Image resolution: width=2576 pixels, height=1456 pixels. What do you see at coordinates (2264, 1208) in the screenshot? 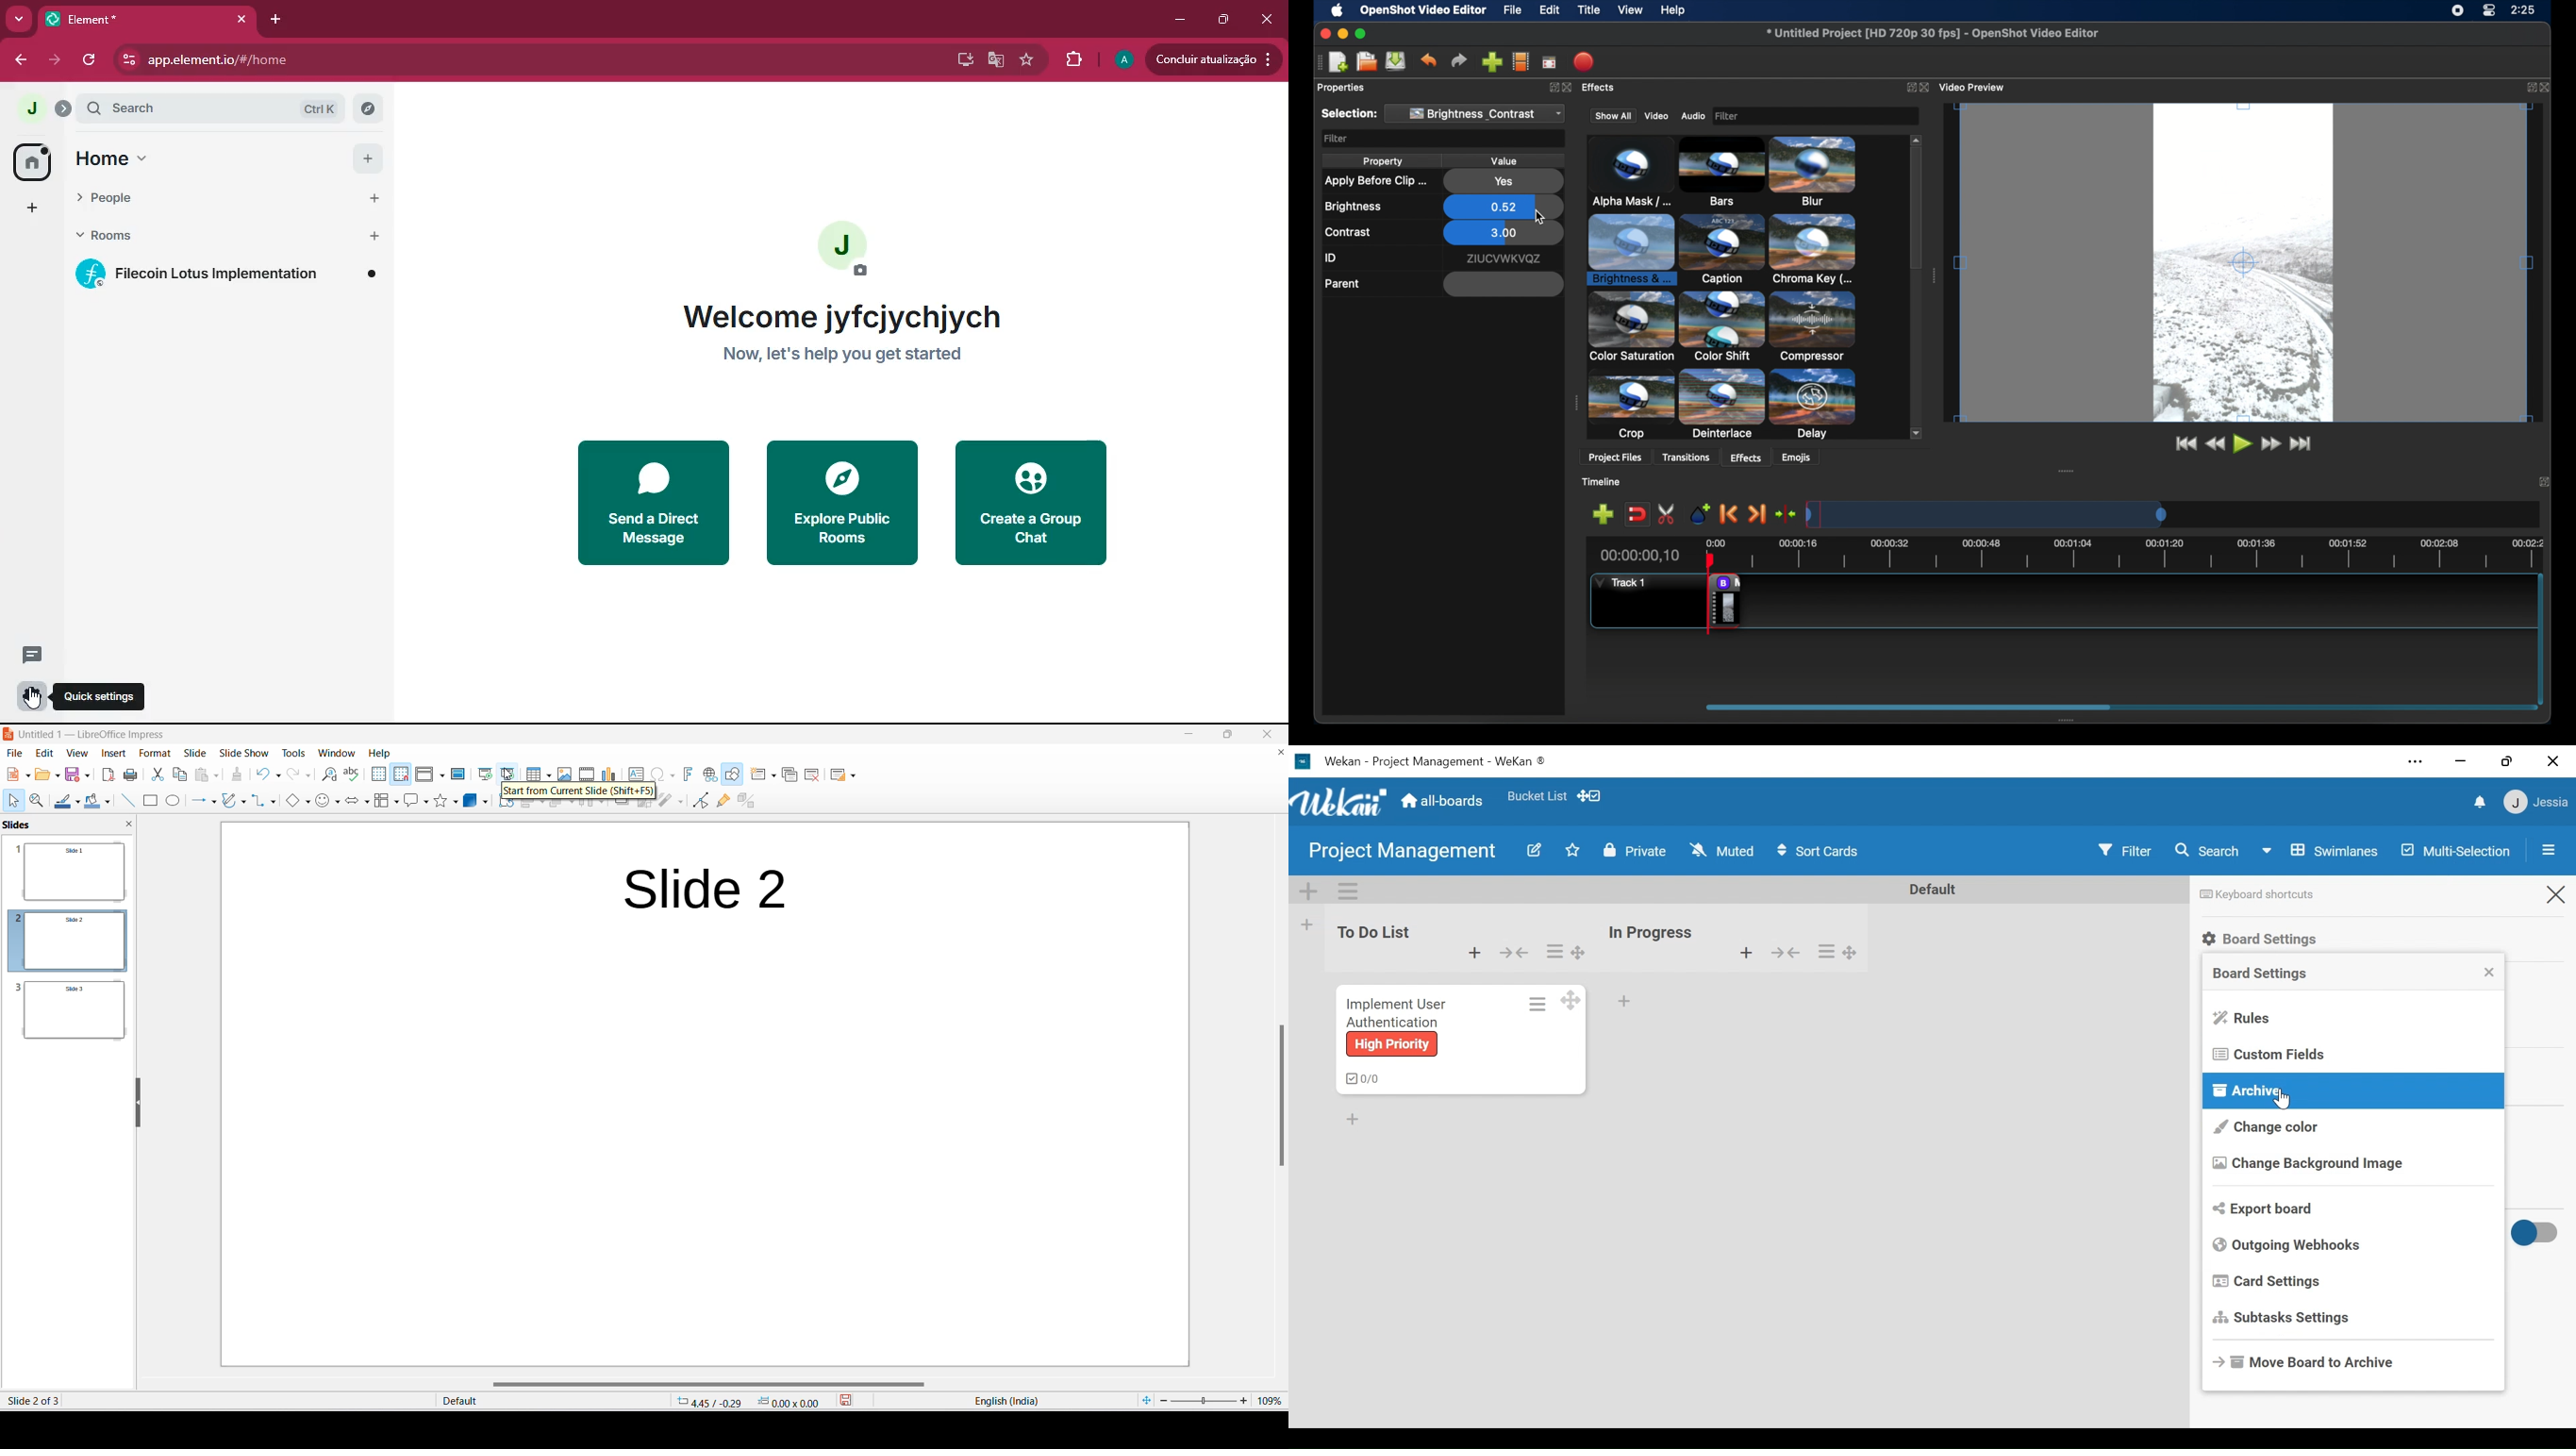
I see `Export board` at bounding box center [2264, 1208].